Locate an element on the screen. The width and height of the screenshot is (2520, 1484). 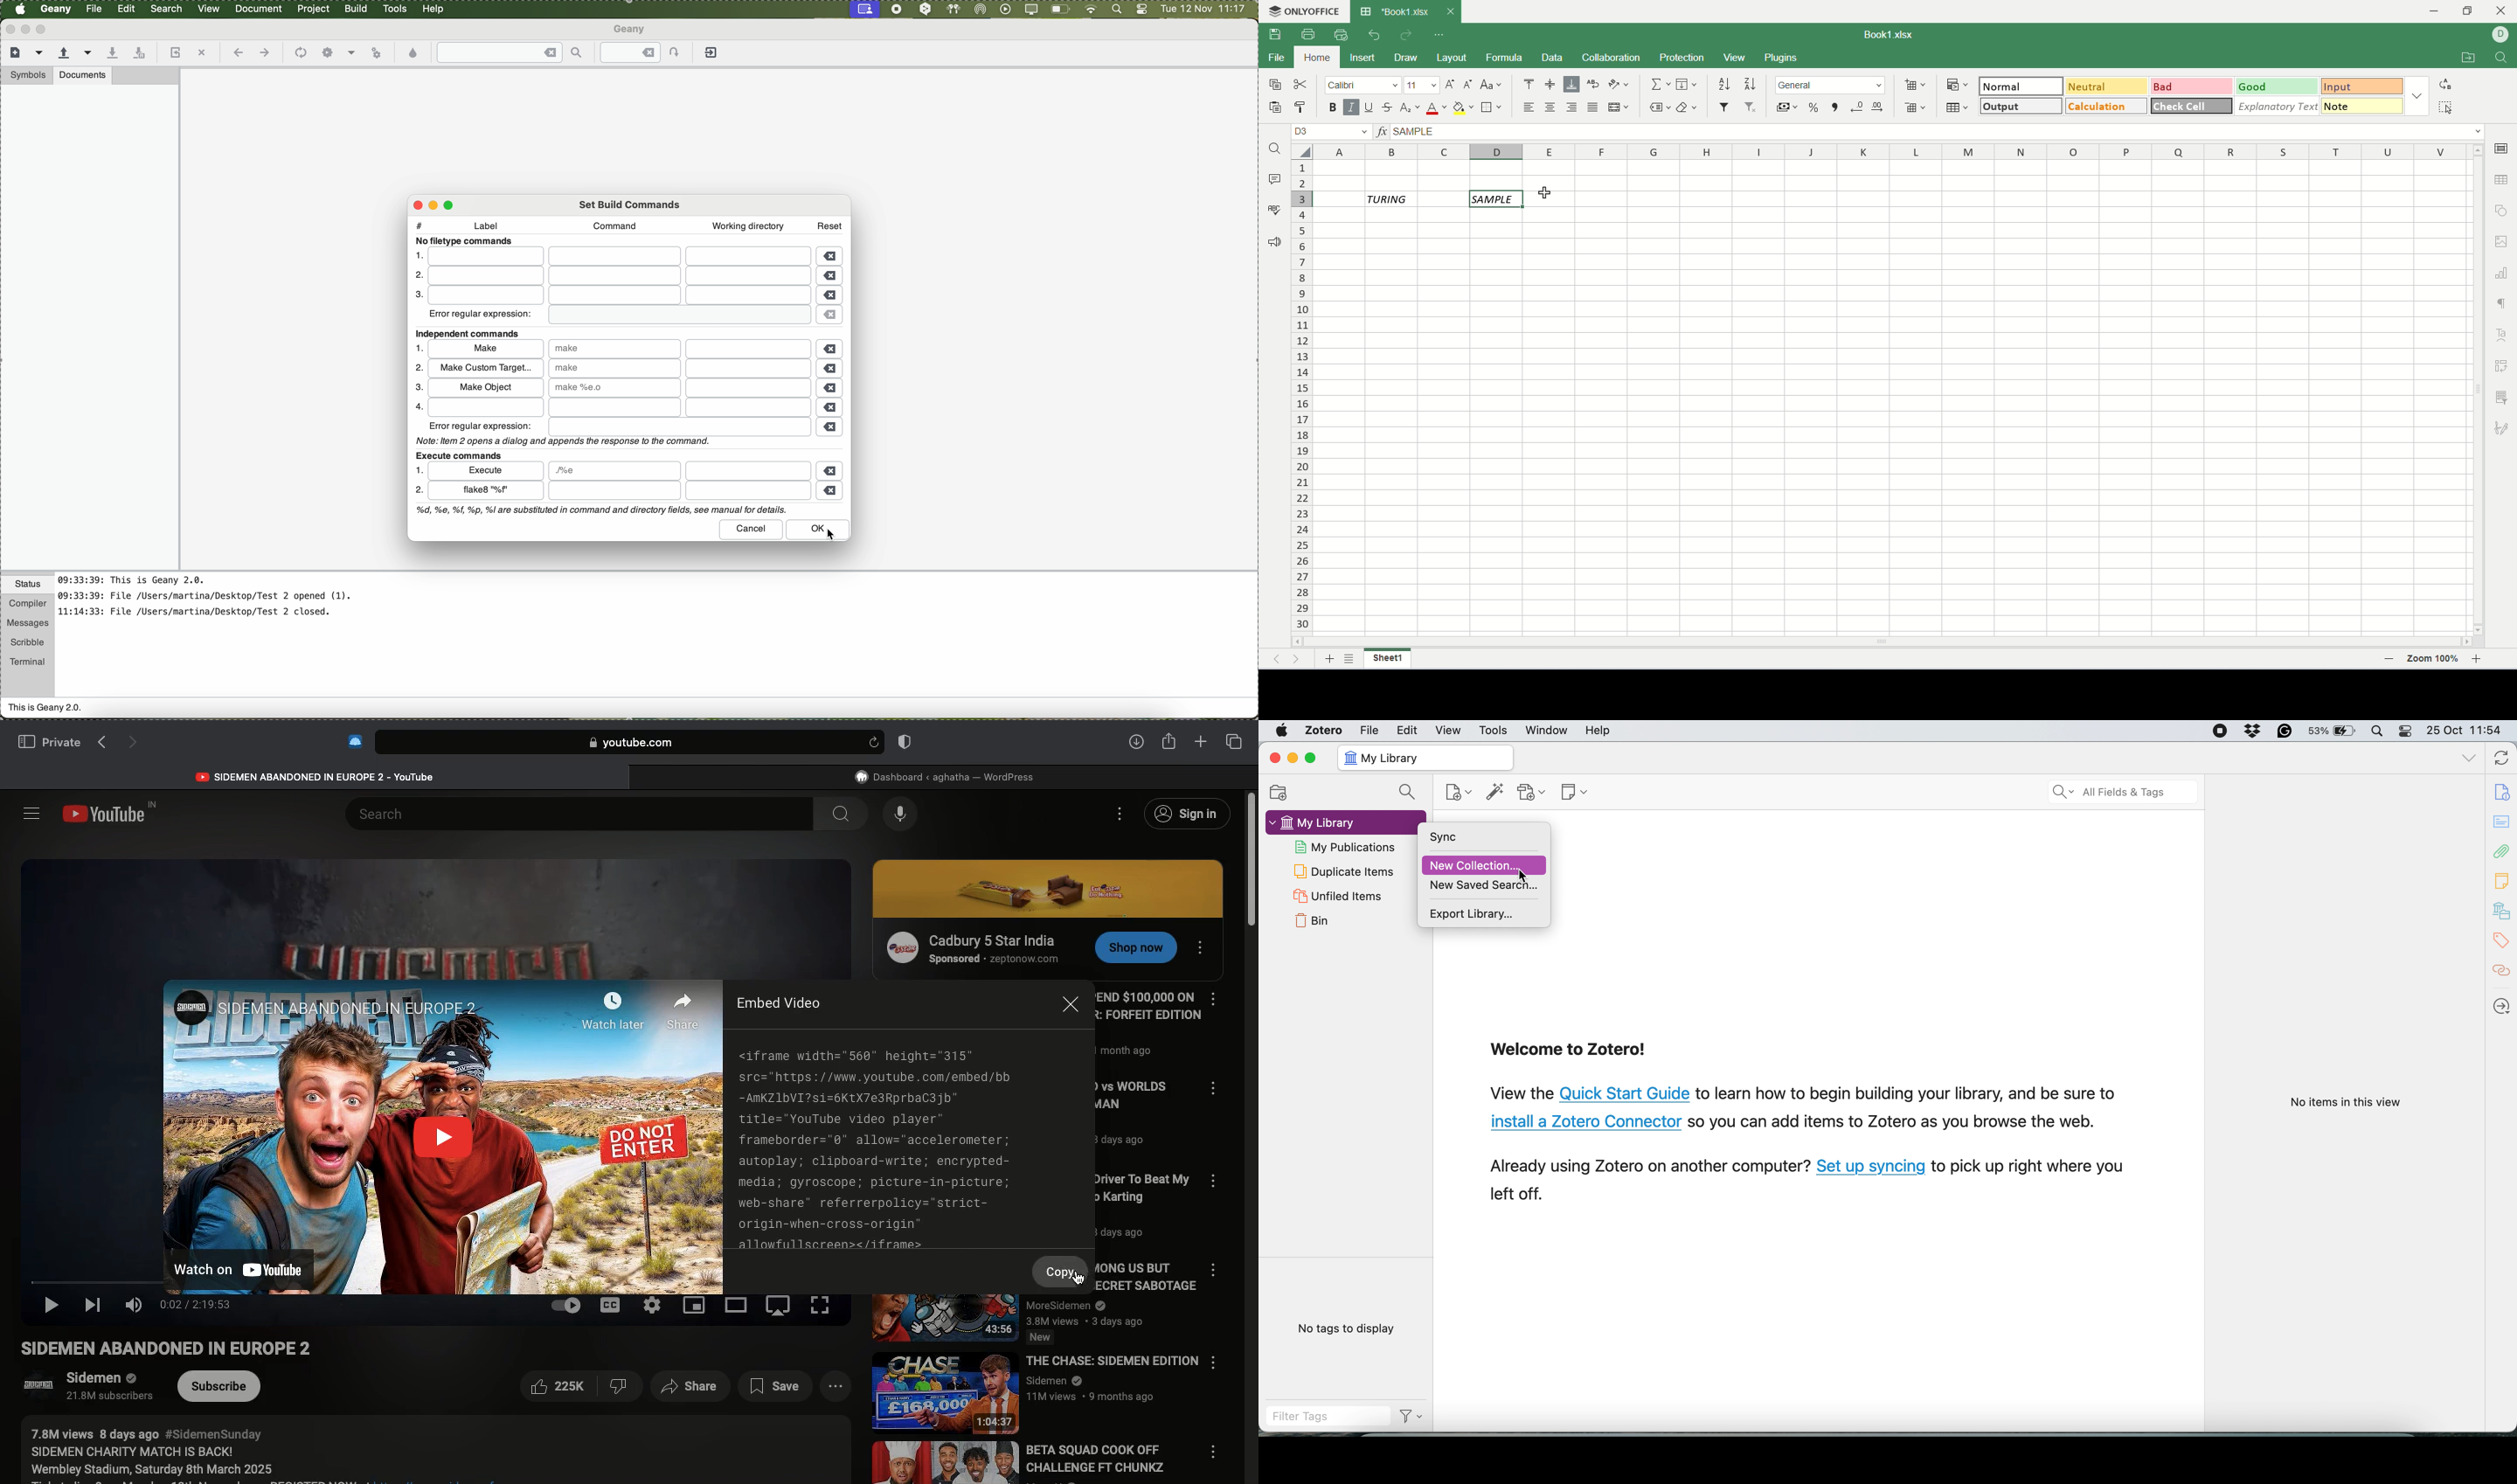
stop recording is located at coordinates (895, 9).